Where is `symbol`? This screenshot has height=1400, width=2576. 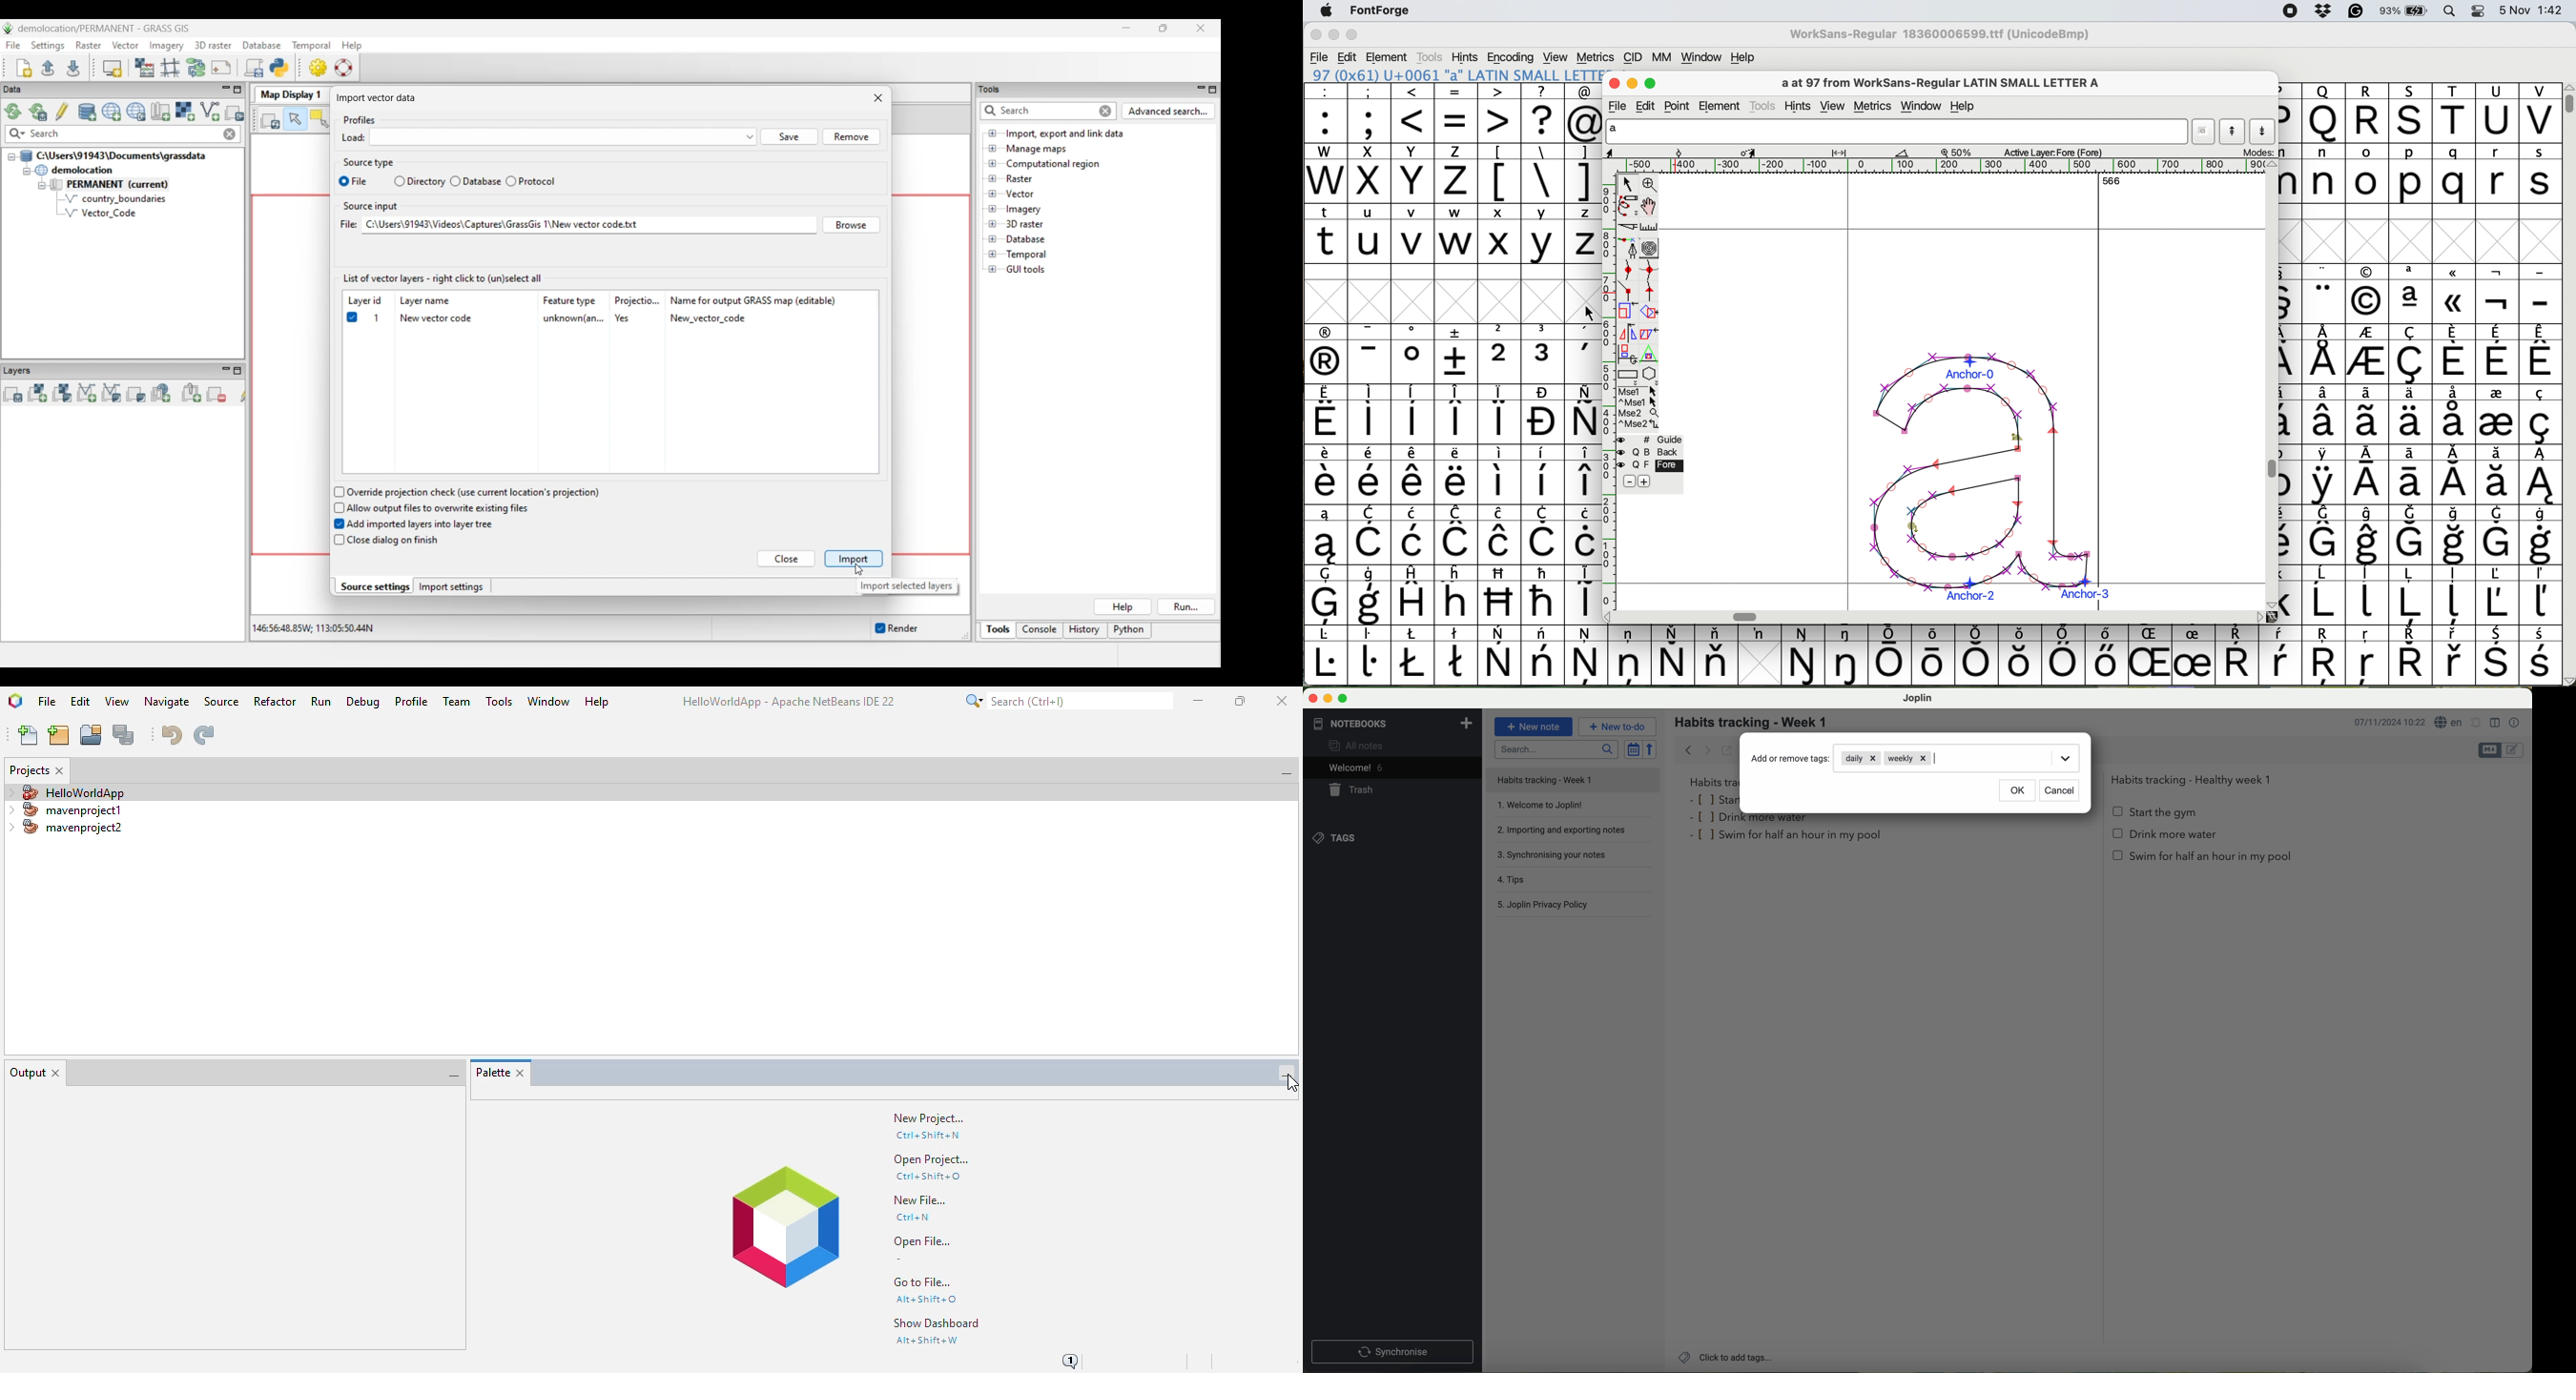
symbol is located at coordinates (1456, 474).